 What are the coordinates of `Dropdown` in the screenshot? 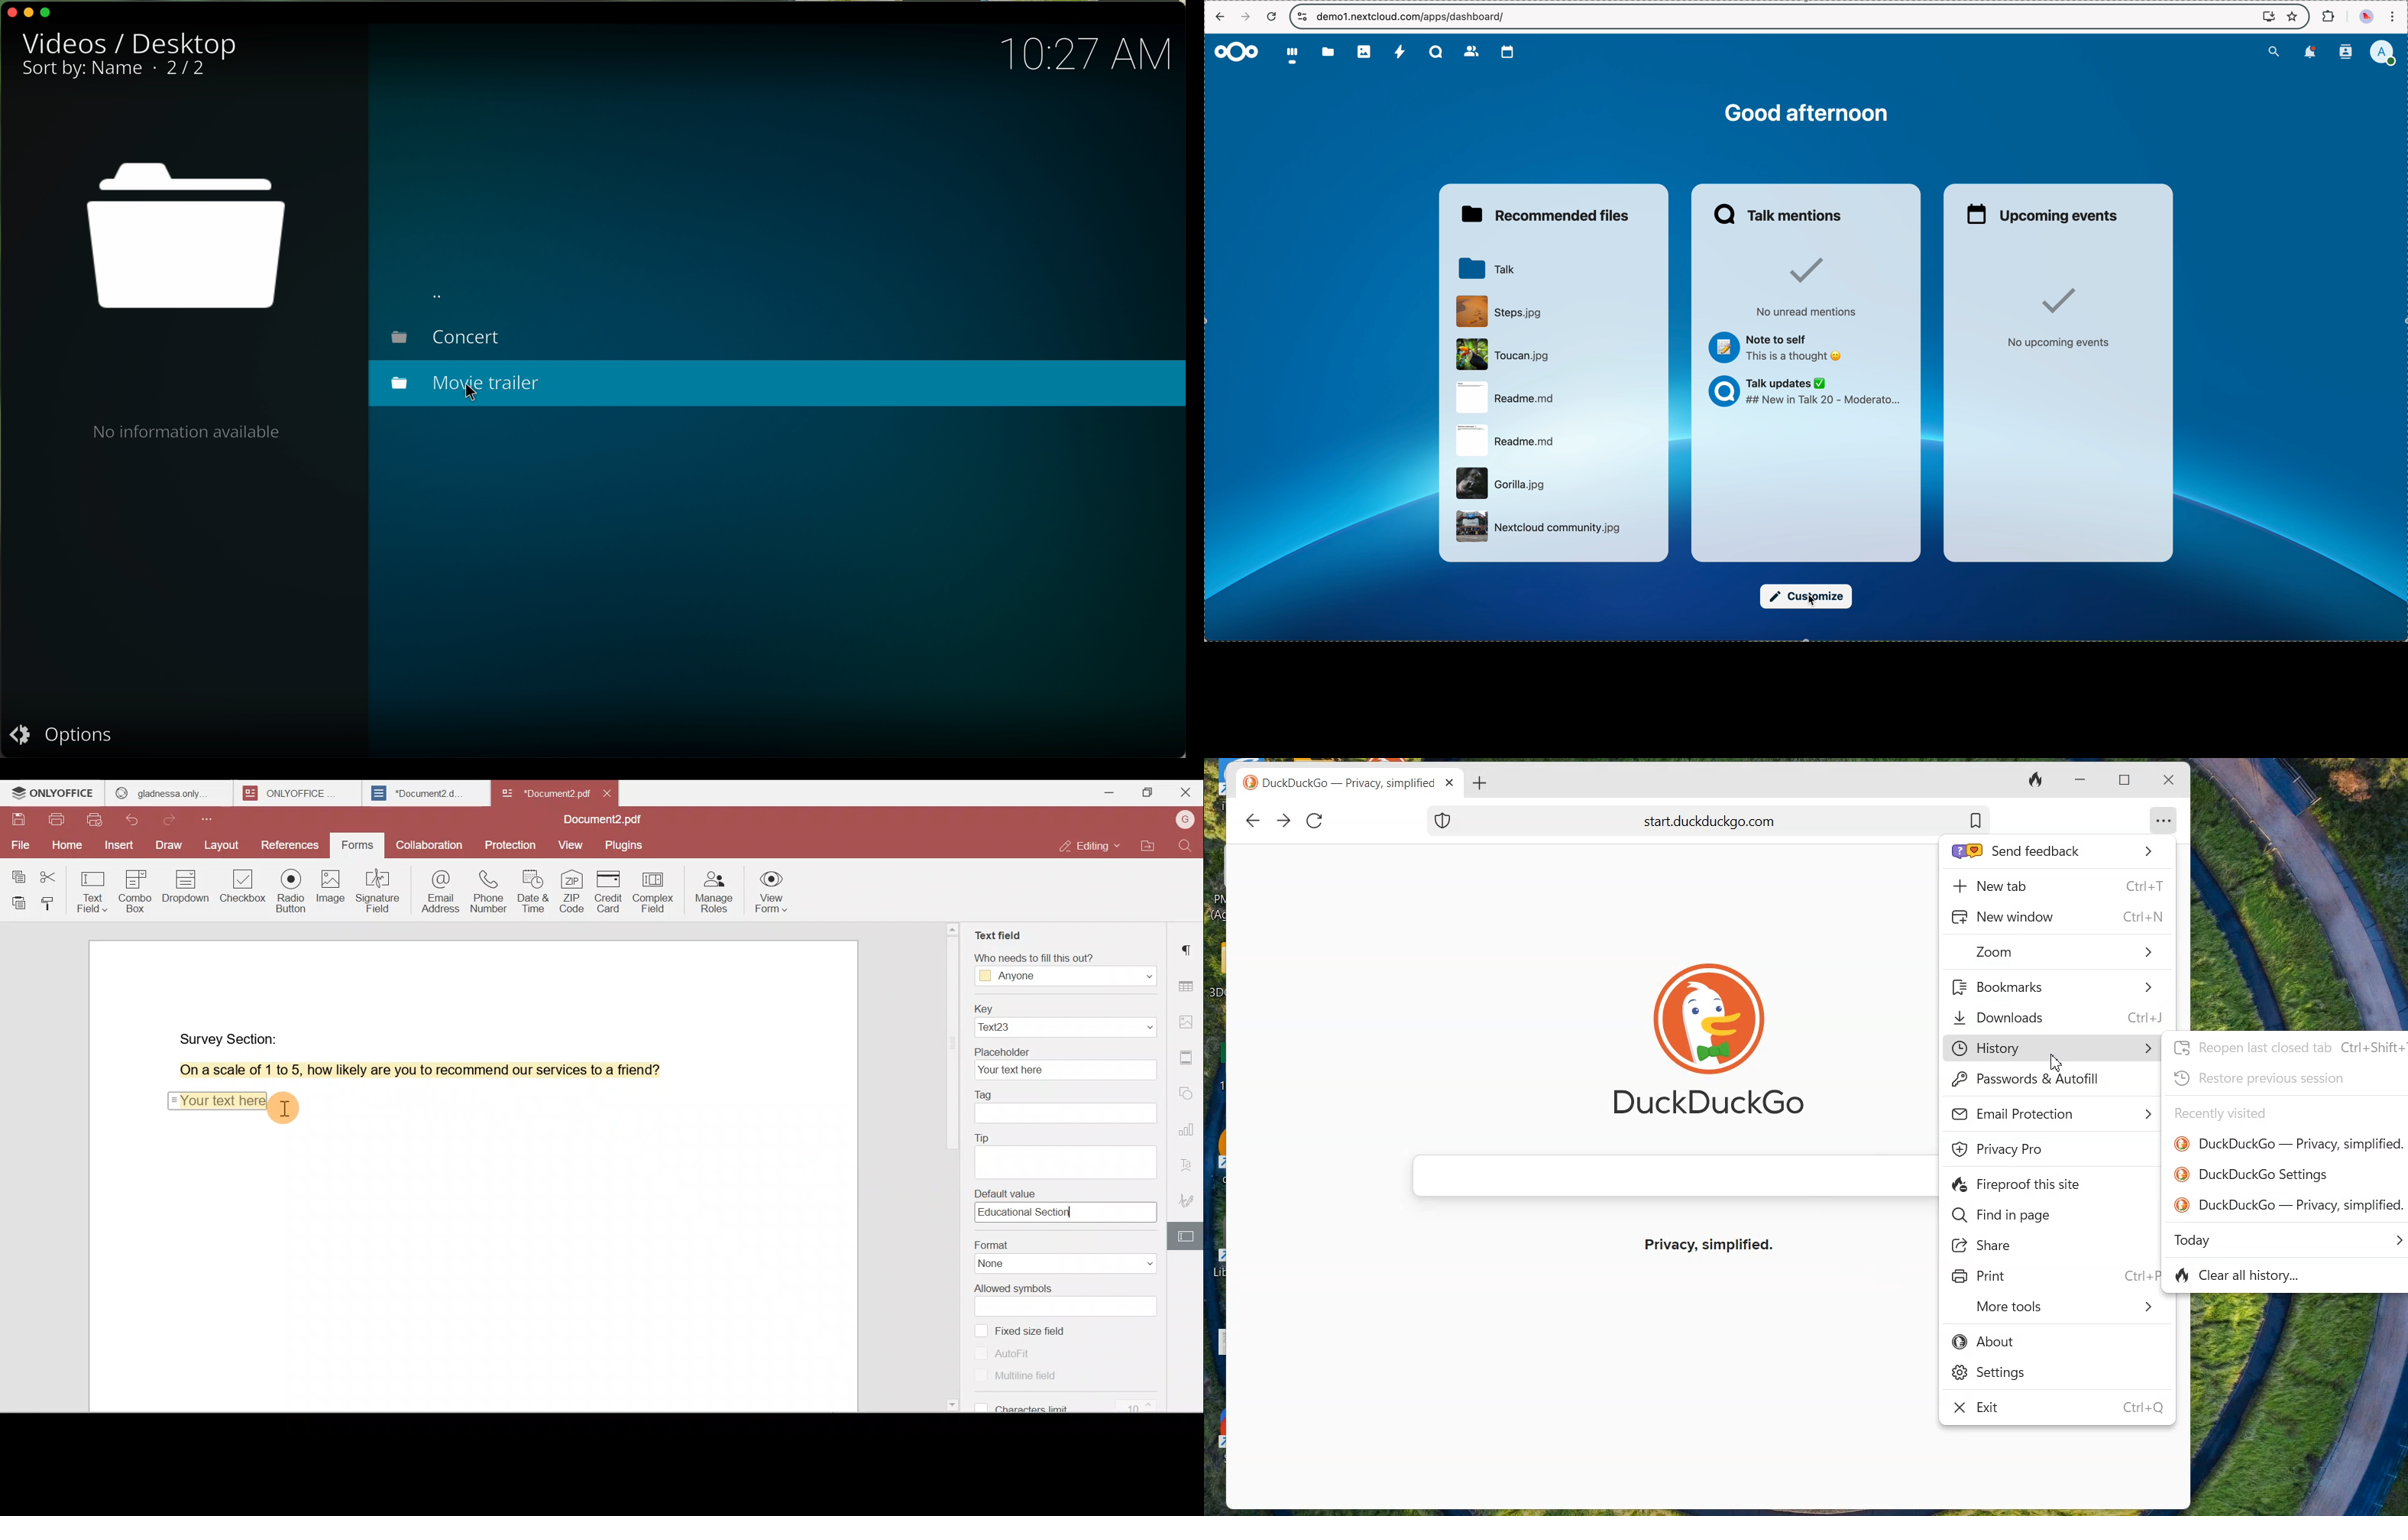 It's located at (187, 886).